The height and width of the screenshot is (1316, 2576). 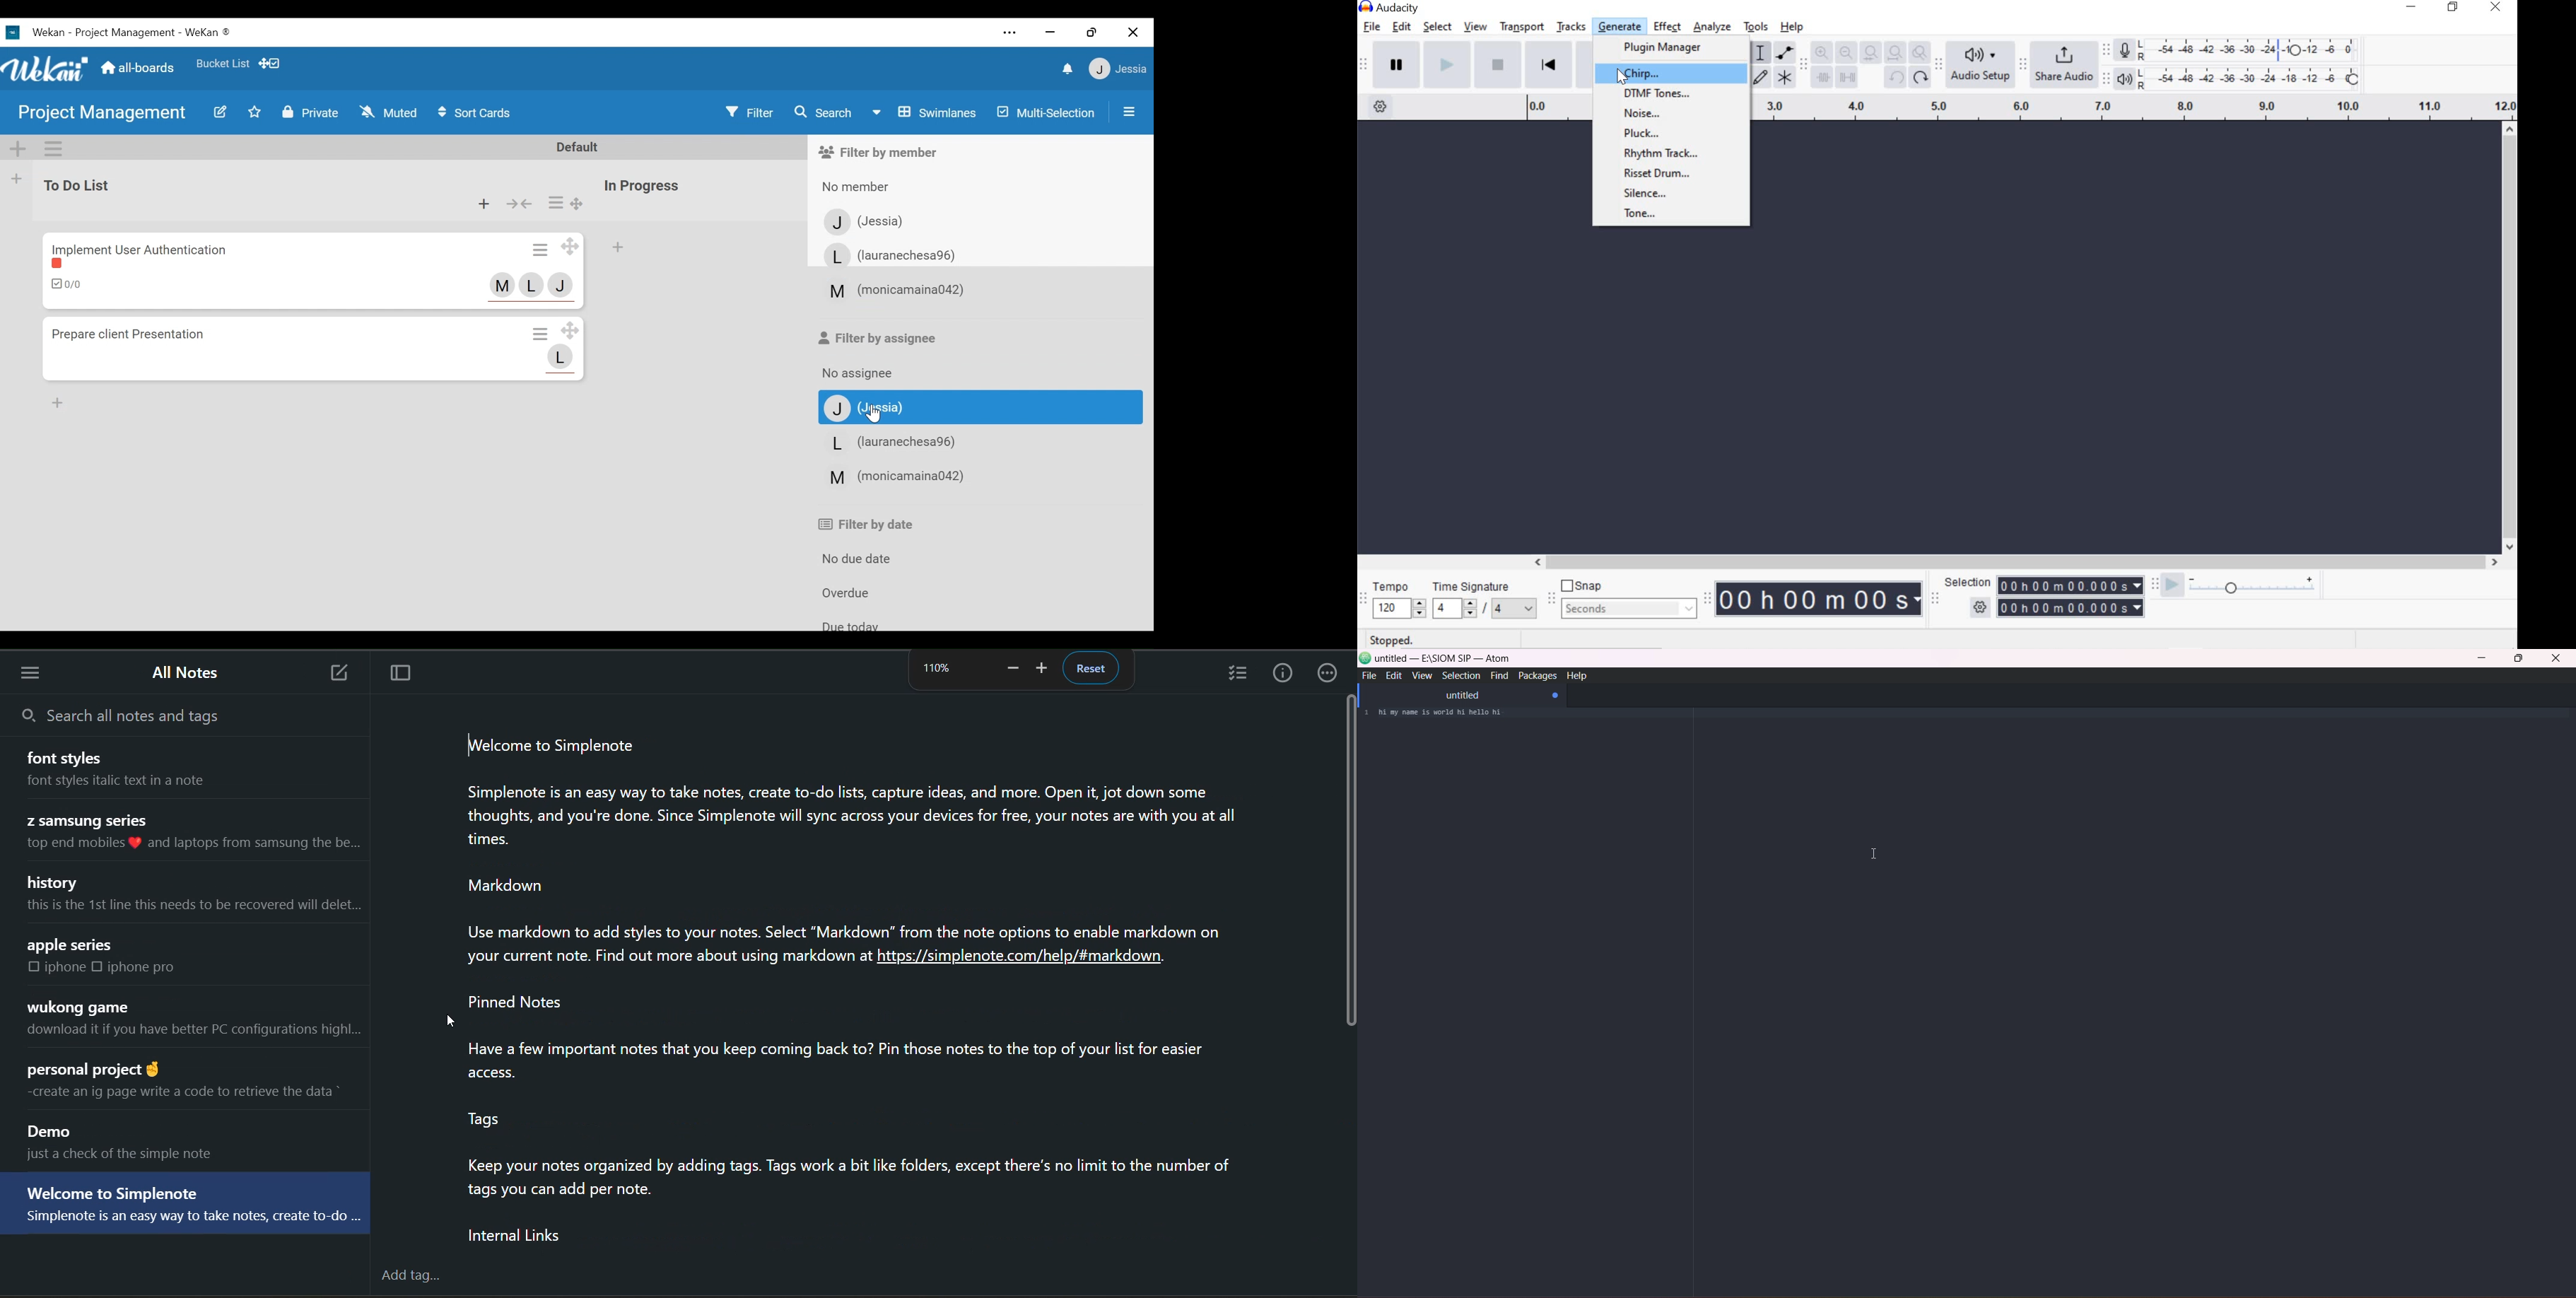 What do you see at coordinates (57, 882) in the screenshot?
I see `history` at bounding box center [57, 882].